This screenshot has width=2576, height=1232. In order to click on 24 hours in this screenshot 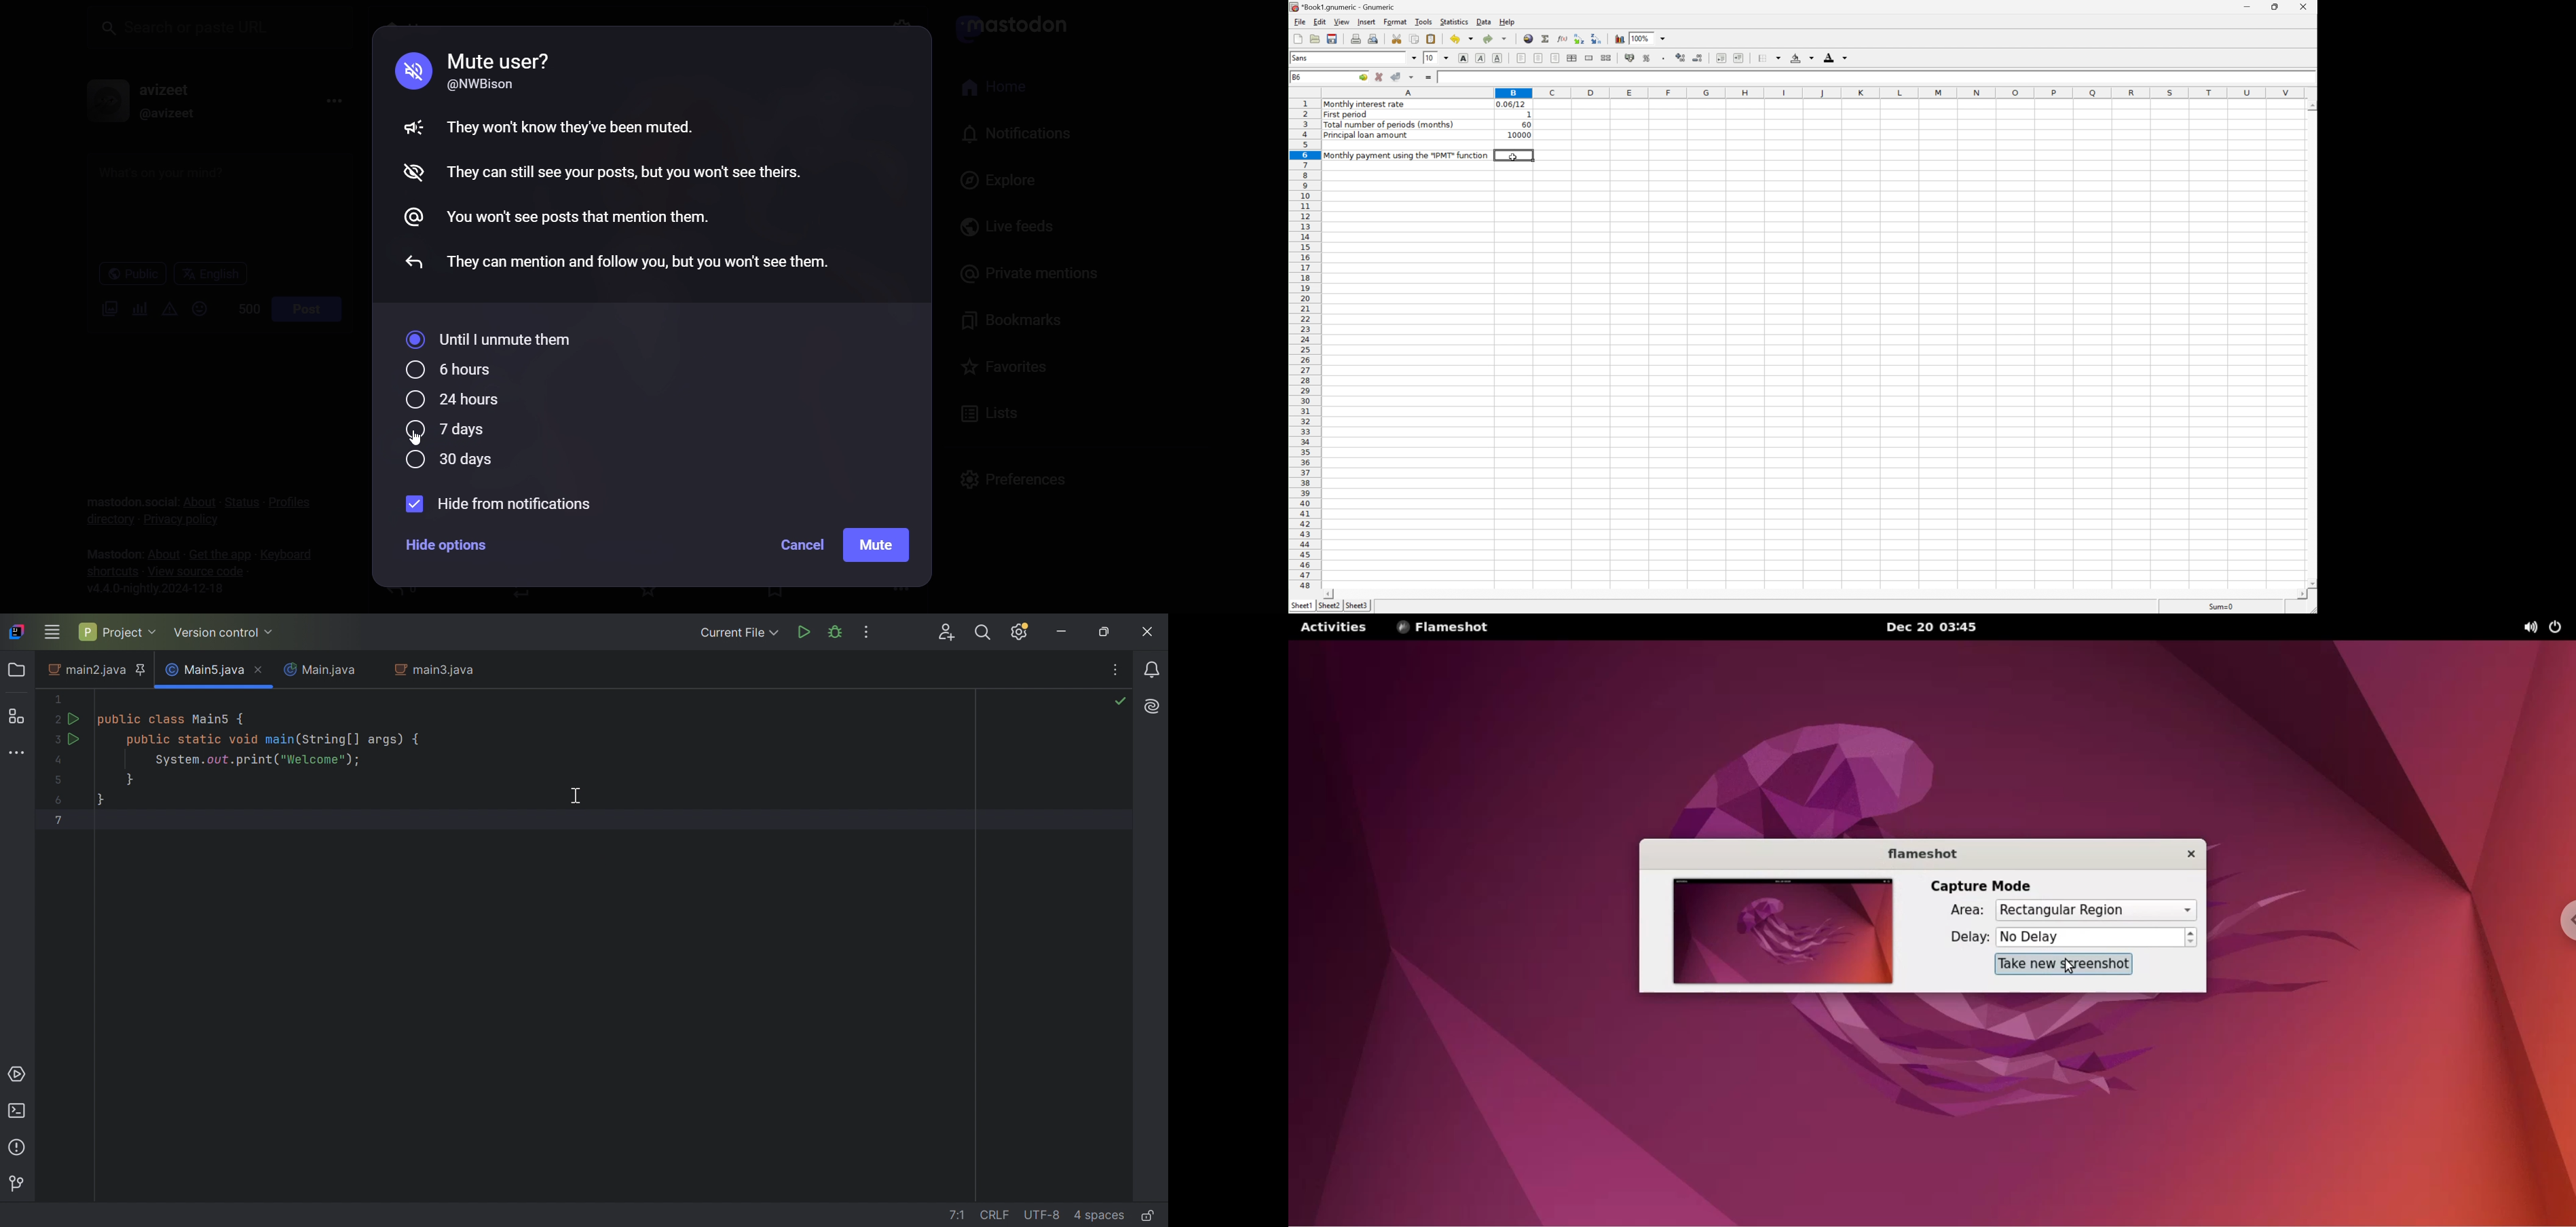, I will do `click(450, 400)`.